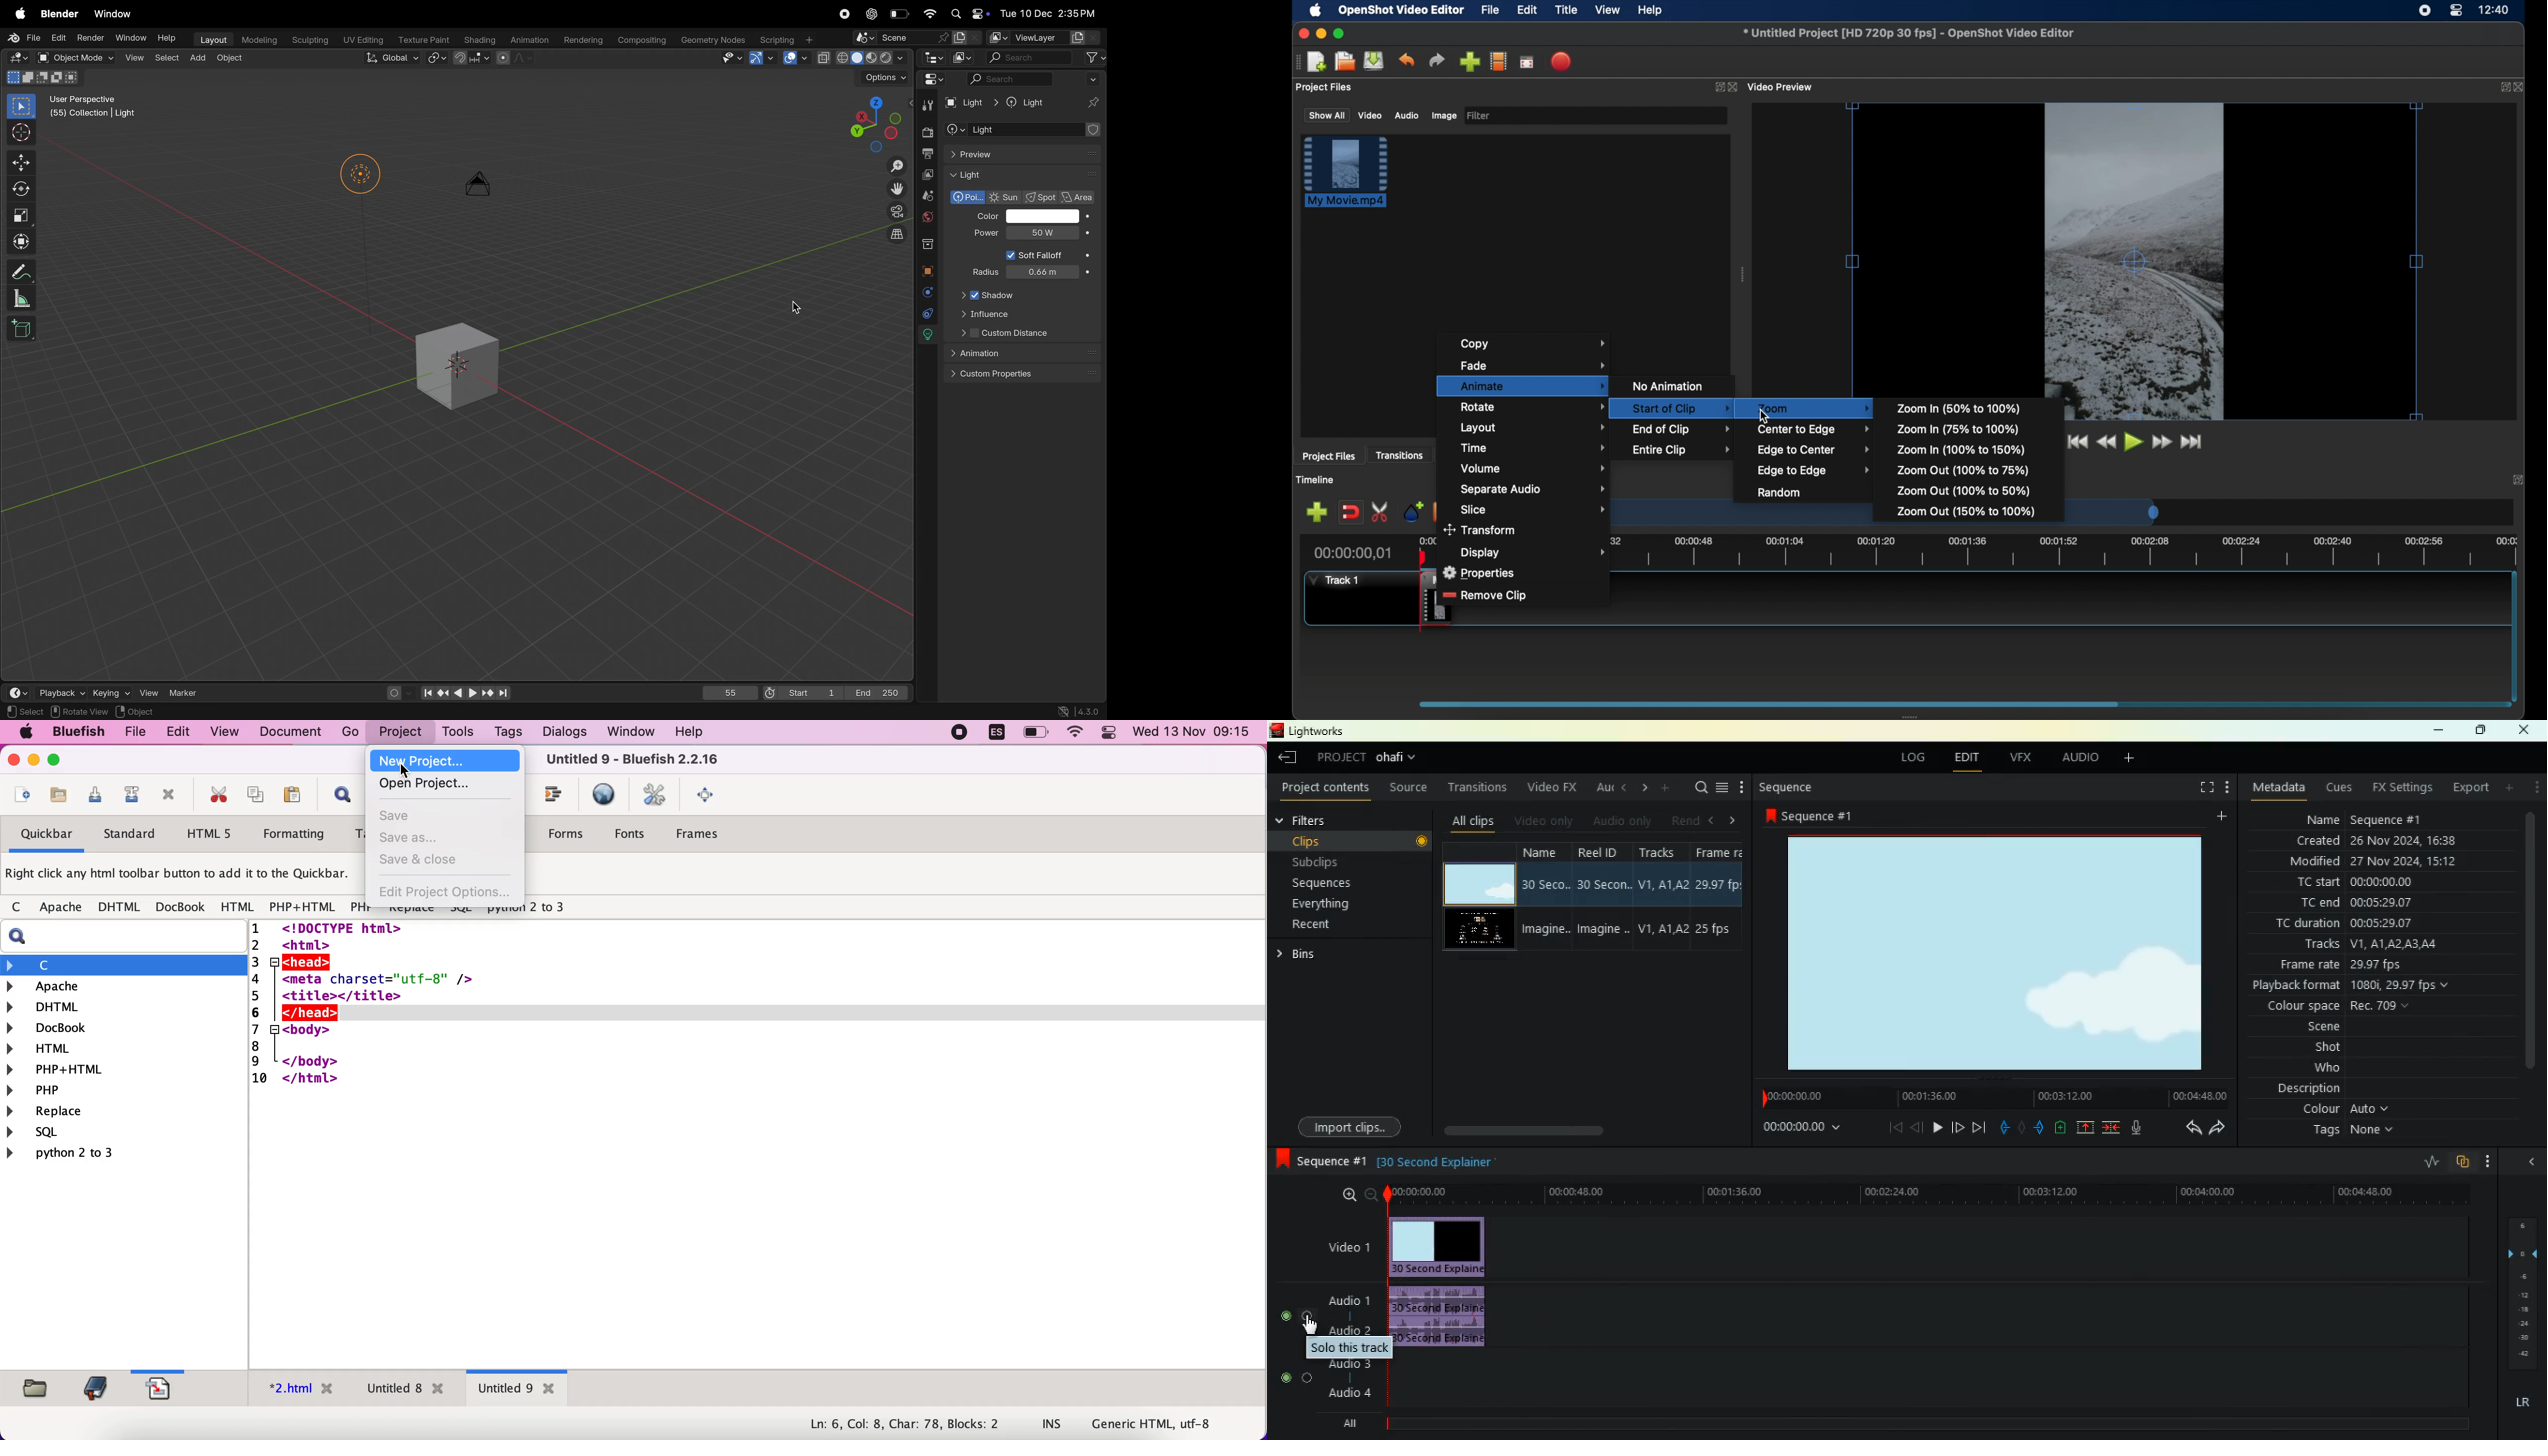 The height and width of the screenshot is (1456, 2548). What do you see at coordinates (759, 58) in the screenshot?
I see `Show gimzo` at bounding box center [759, 58].